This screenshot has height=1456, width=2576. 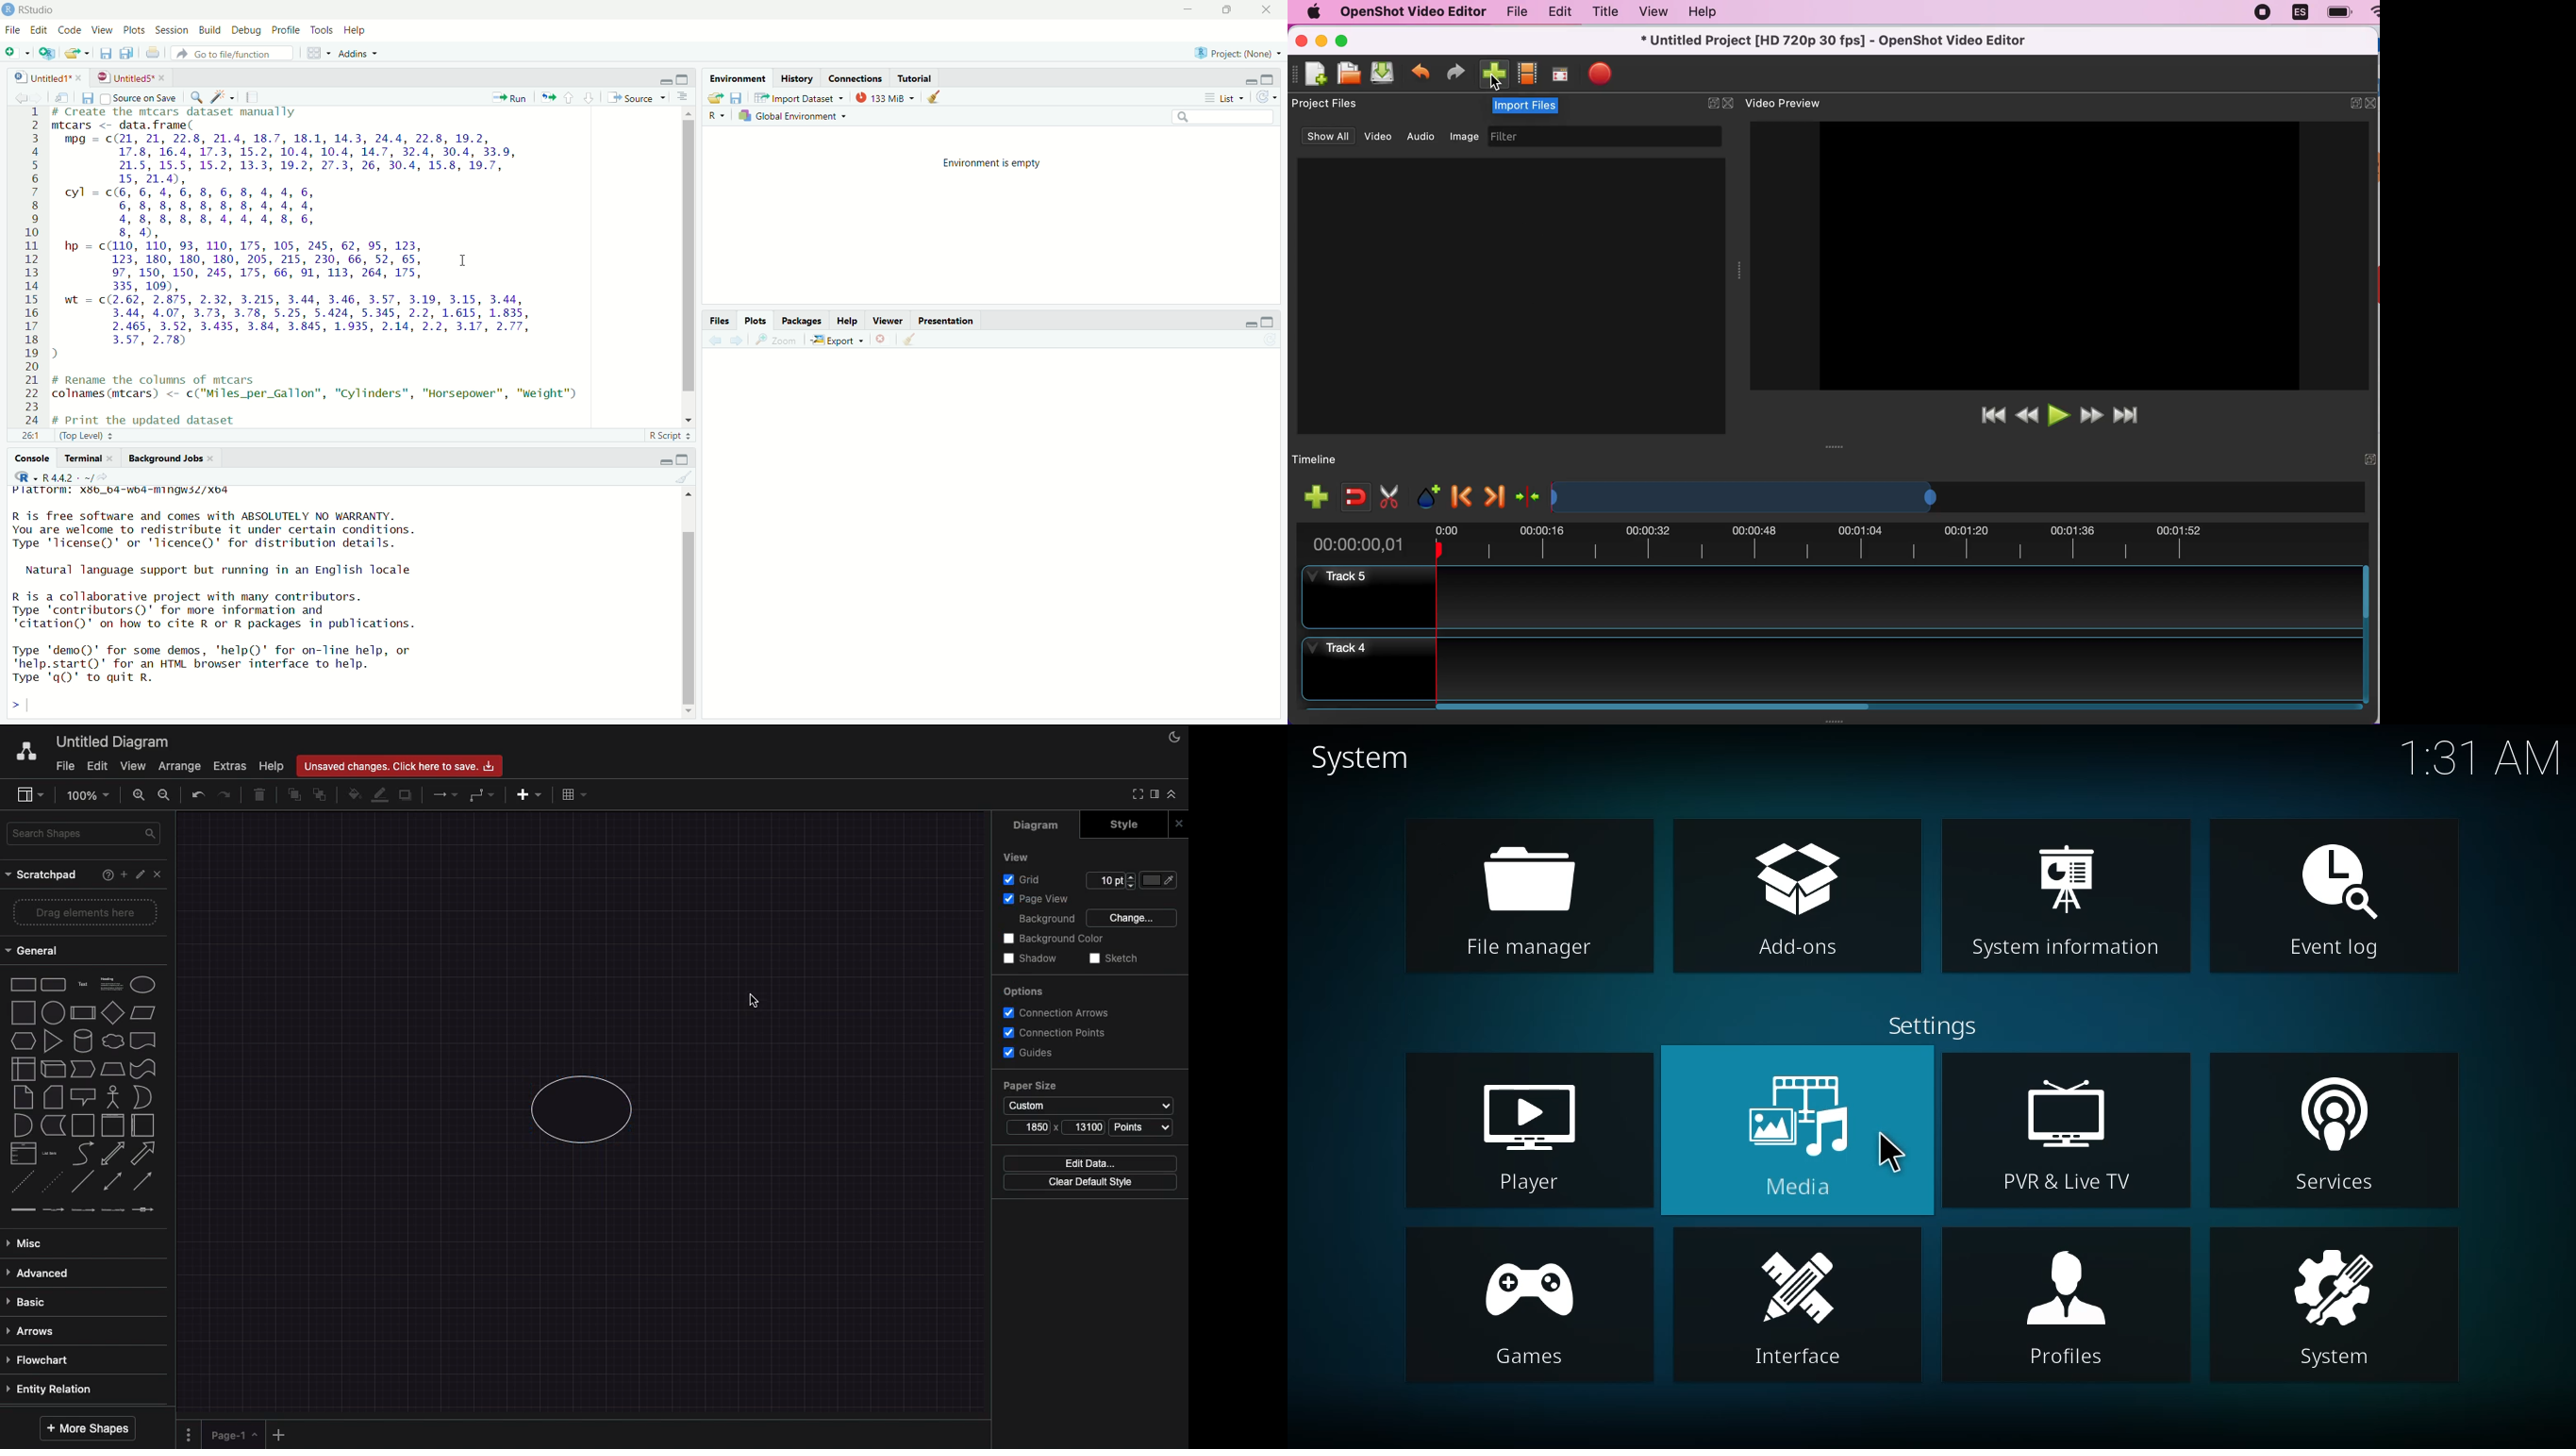 What do you see at coordinates (1235, 54) in the screenshot?
I see `B Project: (None)` at bounding box center [1235, 54].